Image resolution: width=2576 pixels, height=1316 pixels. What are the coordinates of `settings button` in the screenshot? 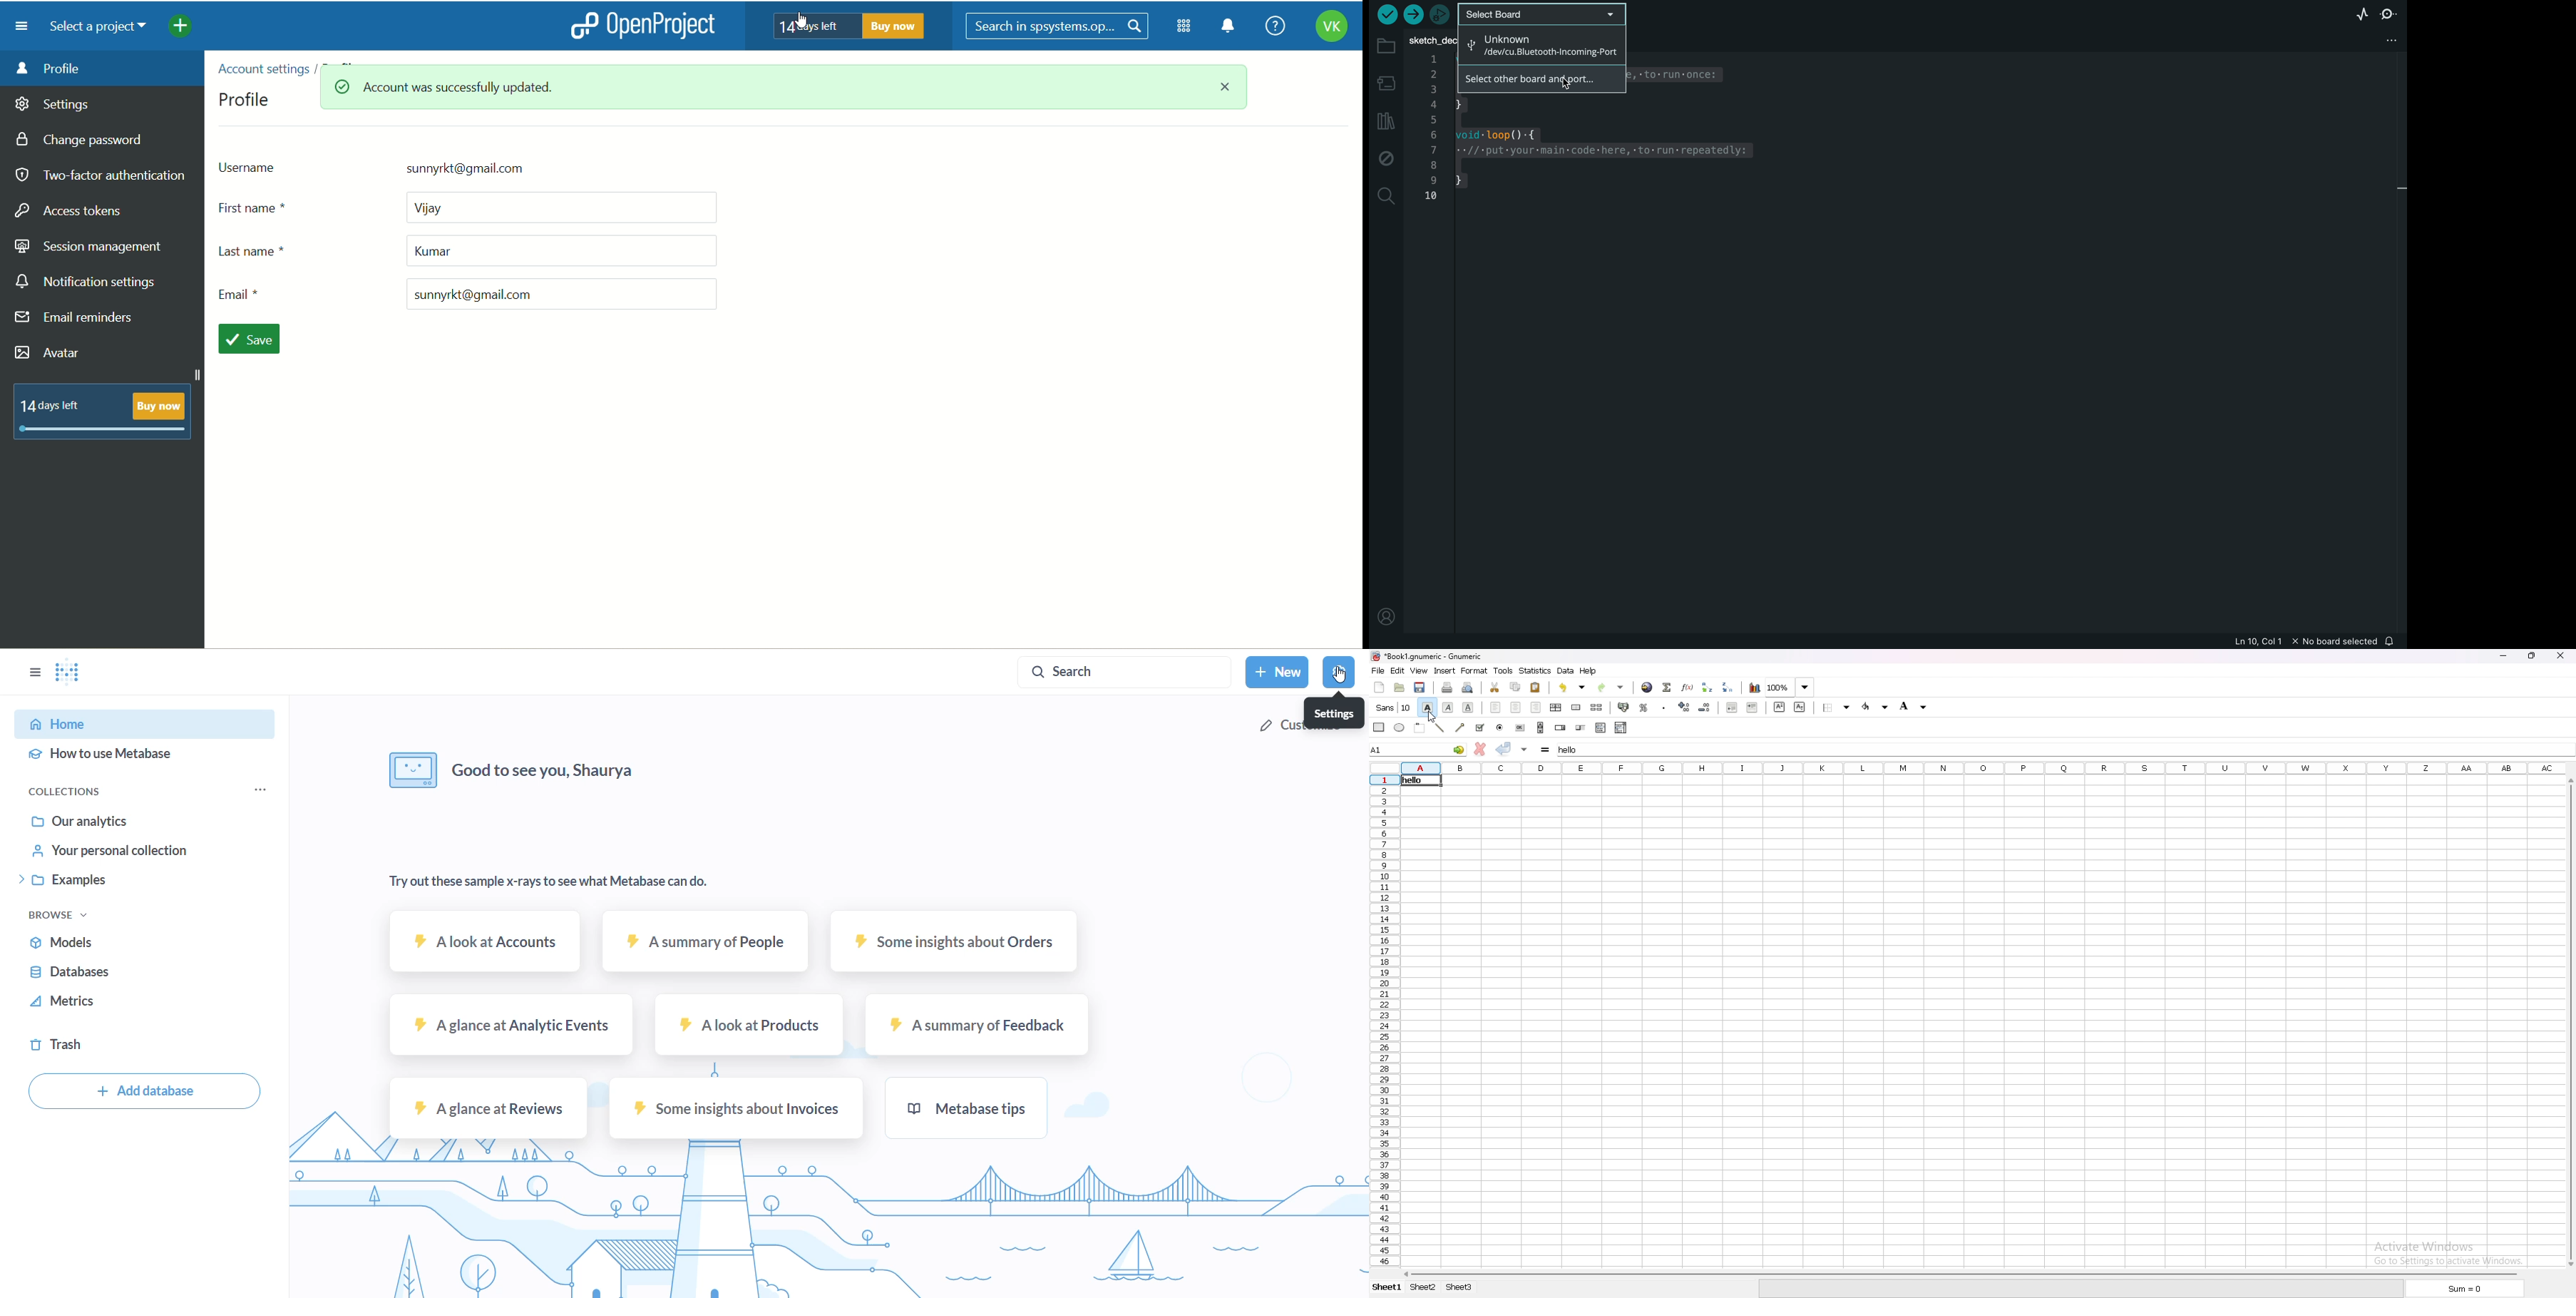 It's located at (1332, 713).